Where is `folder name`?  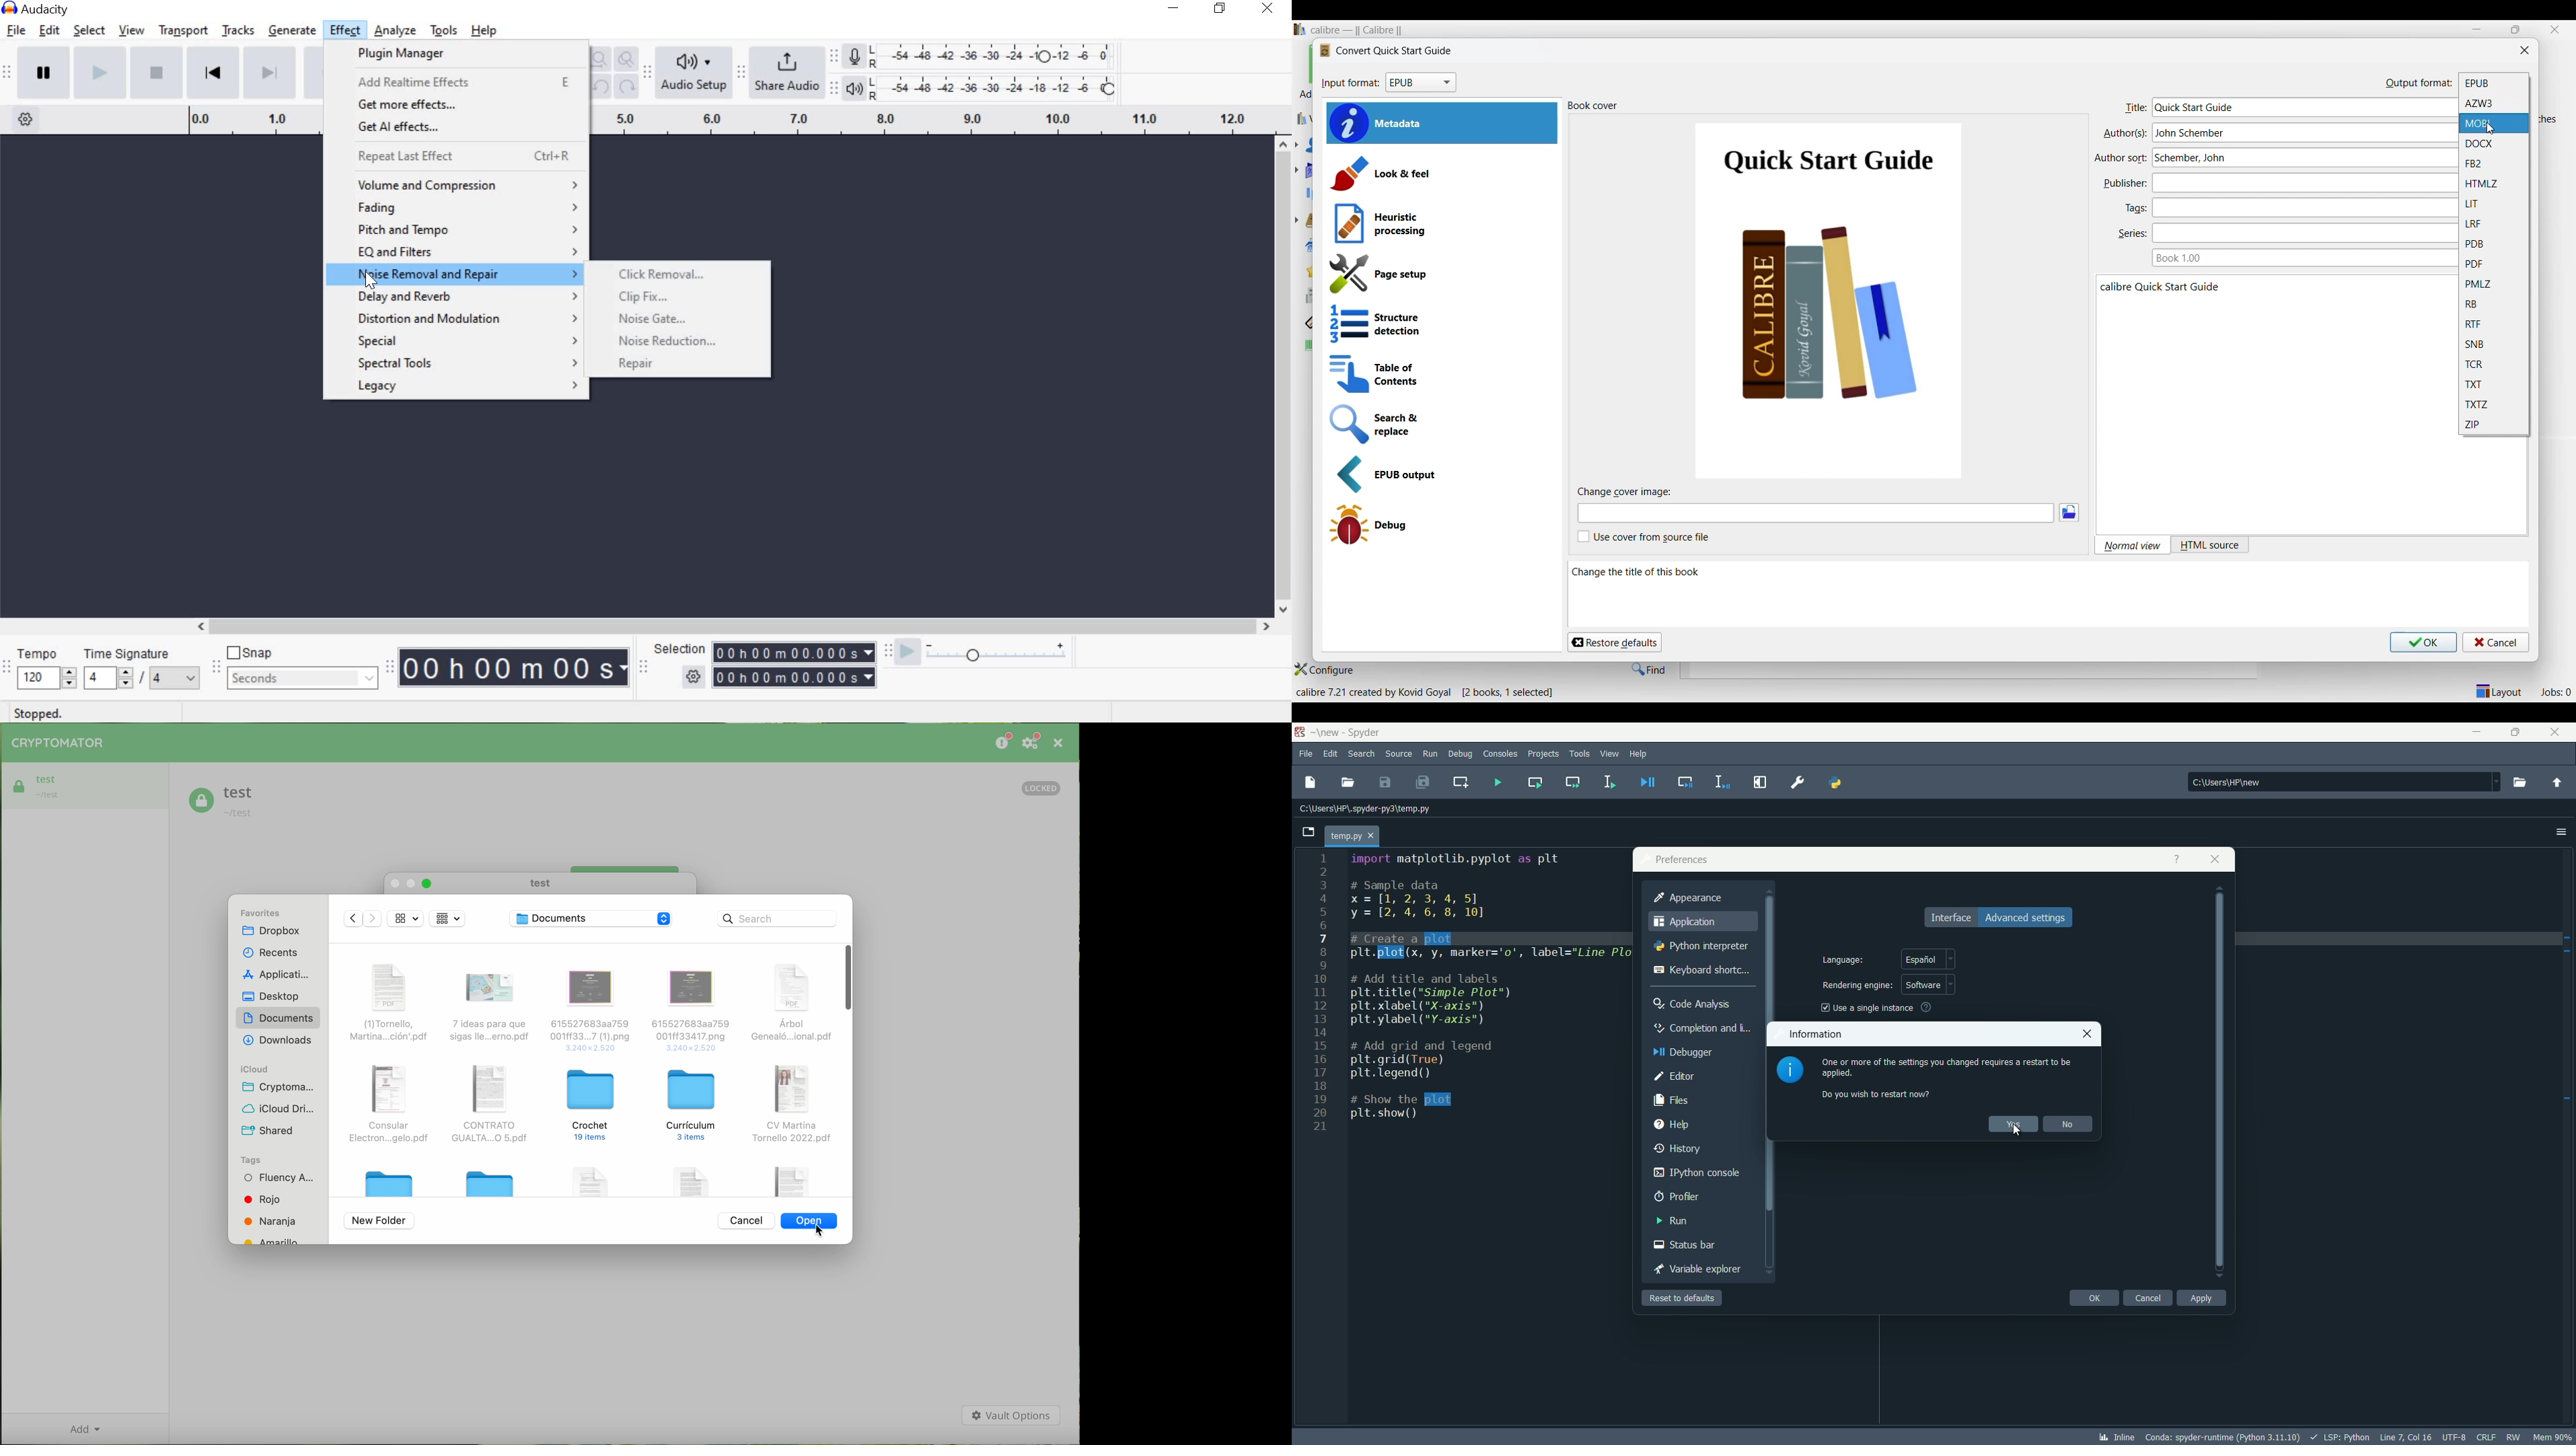 folder name is located at coordinates (1326, 733).